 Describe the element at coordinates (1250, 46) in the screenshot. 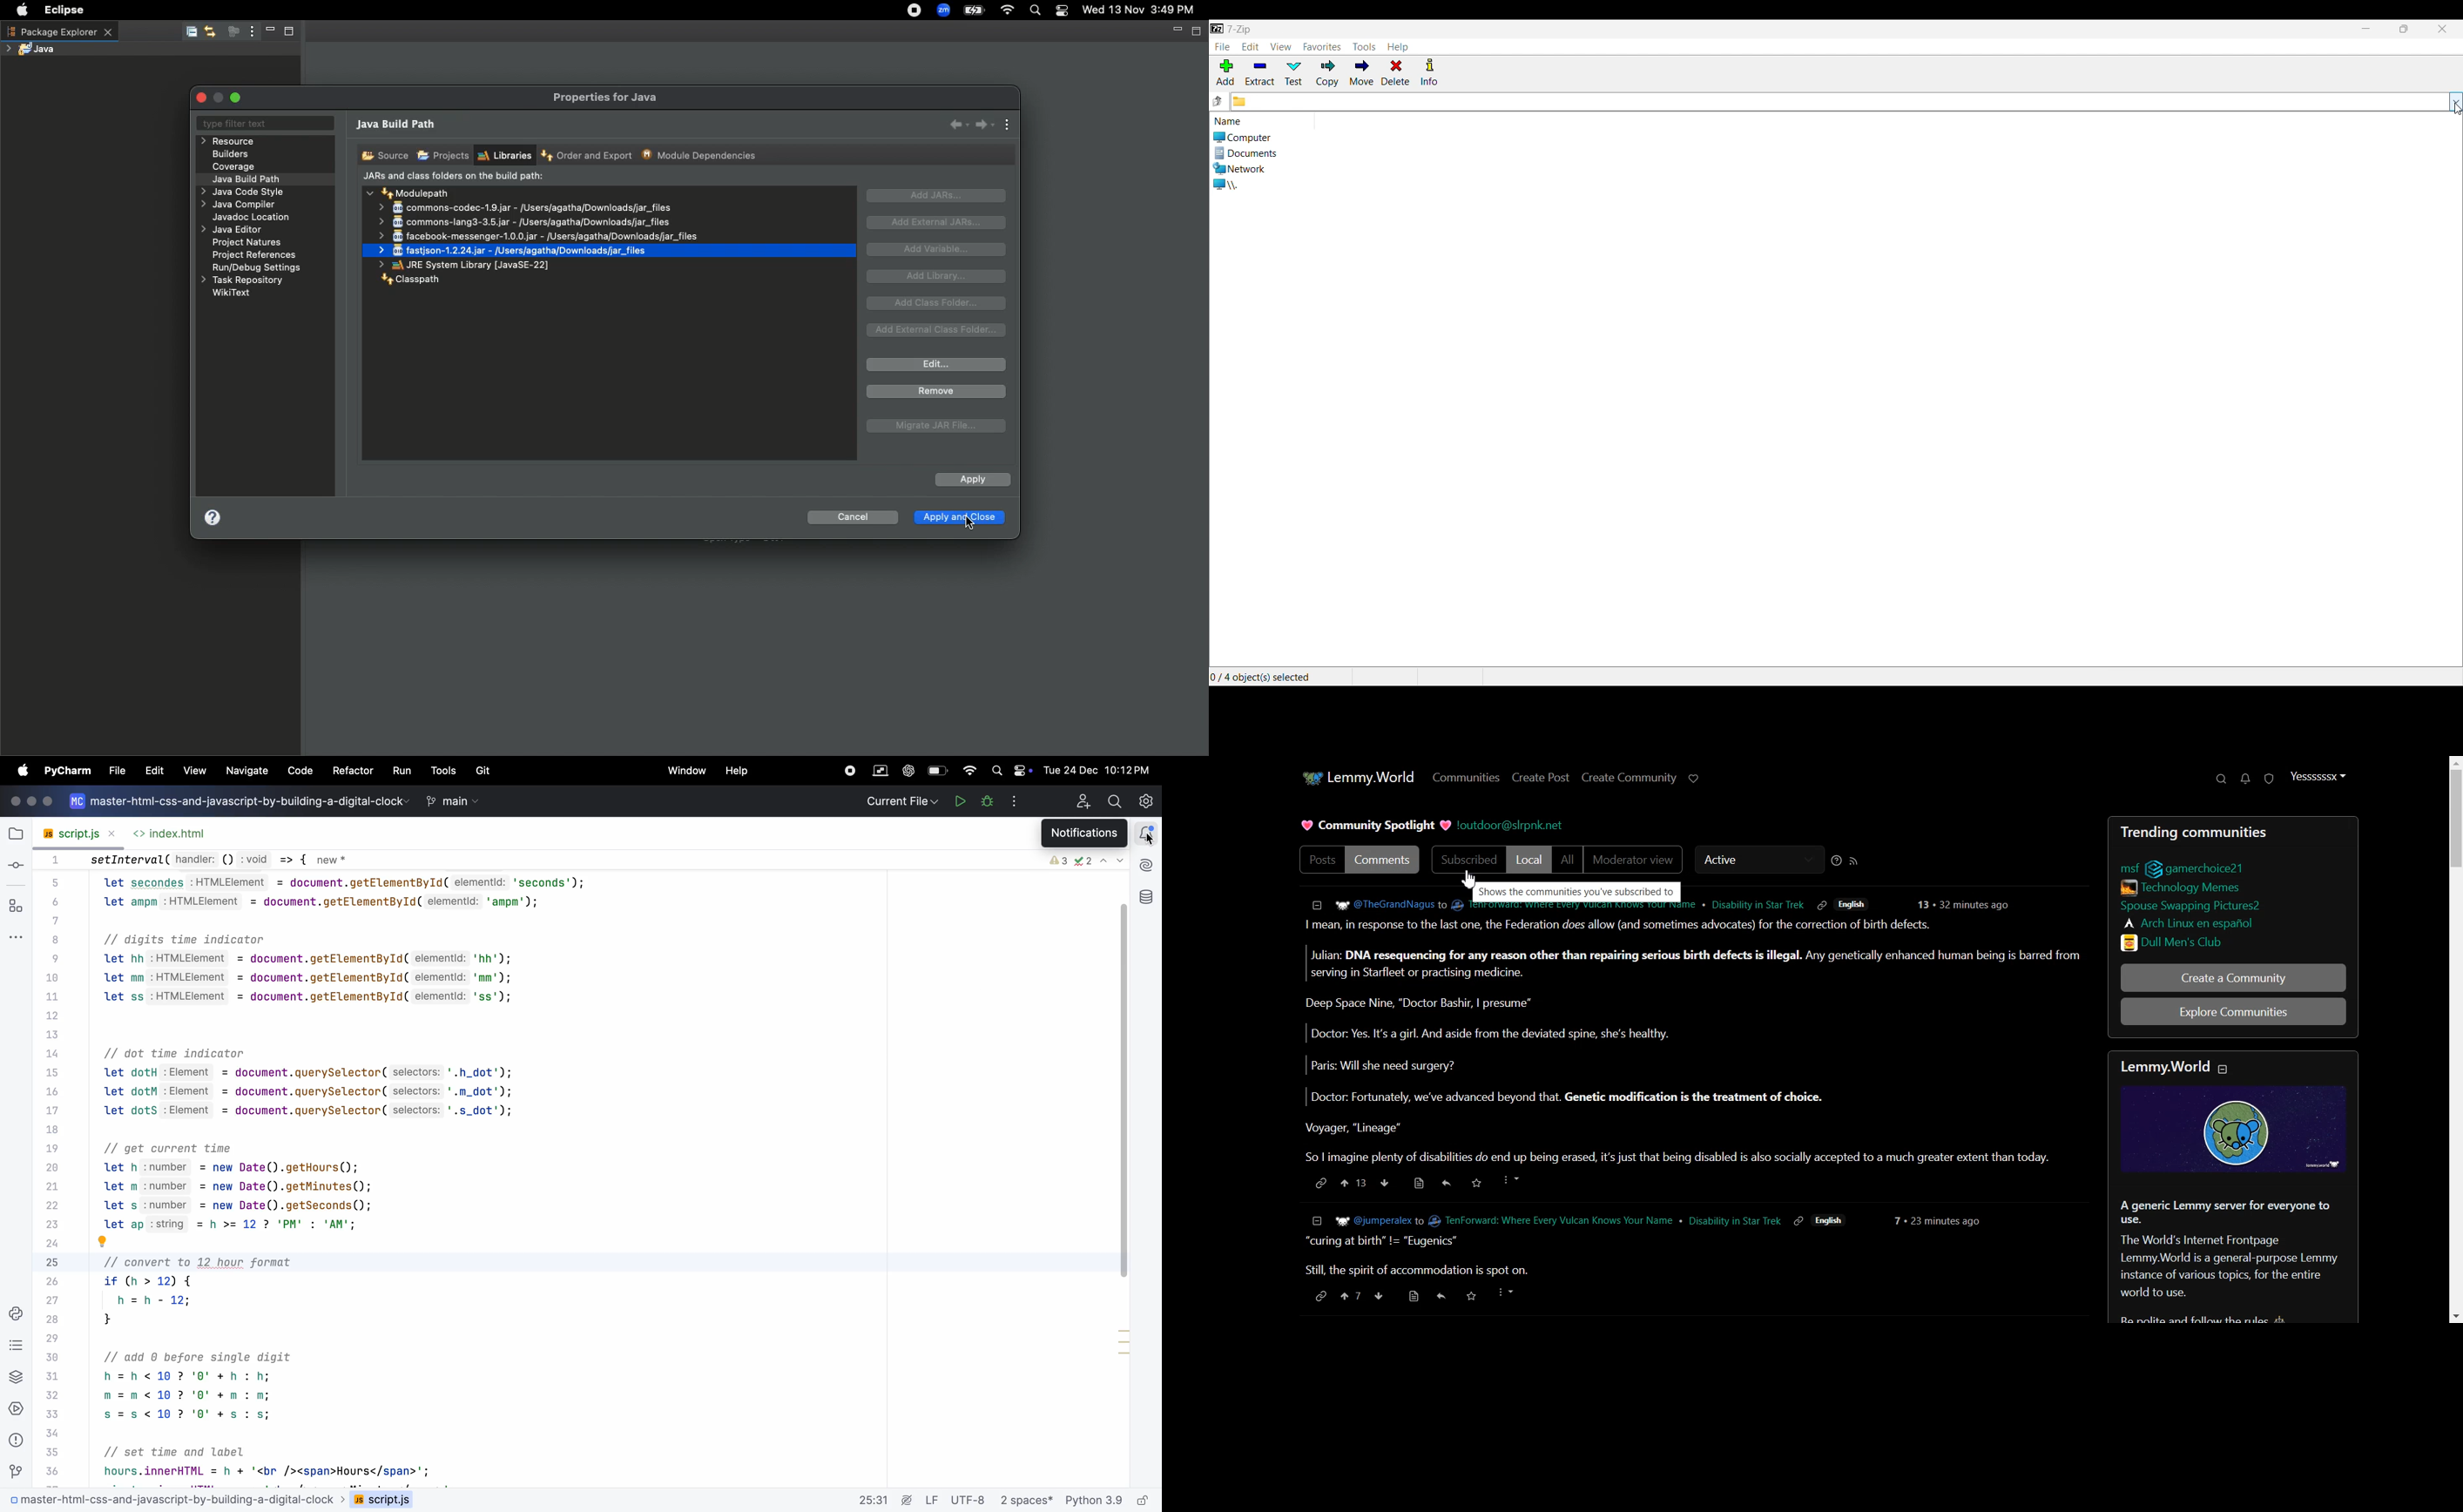

I see `Edit menu` at that location.